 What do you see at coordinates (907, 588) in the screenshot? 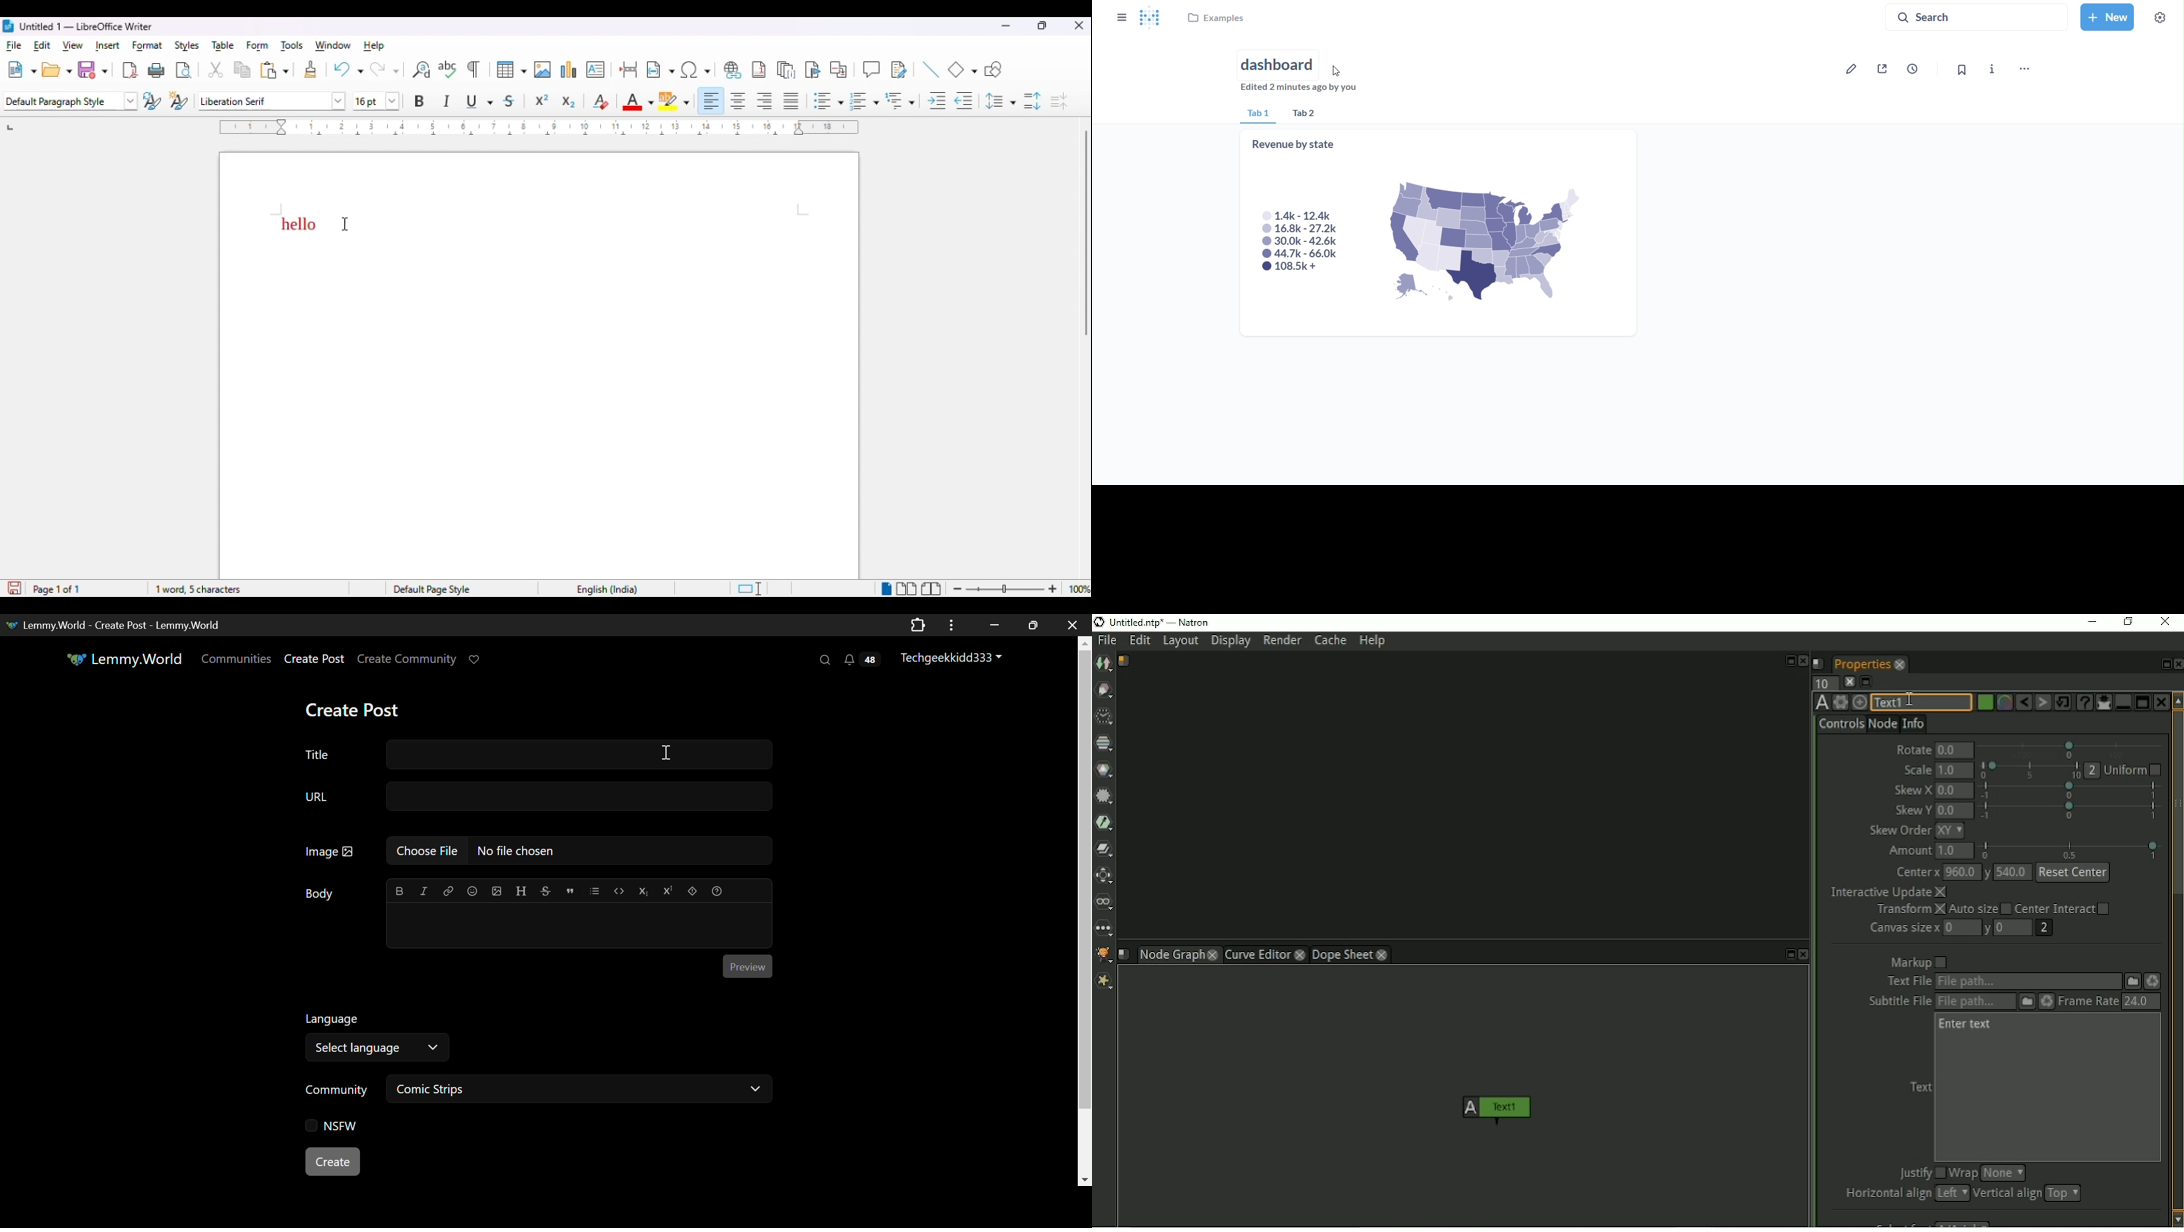
I see `multi-page view` at bounding box center [907, 588].